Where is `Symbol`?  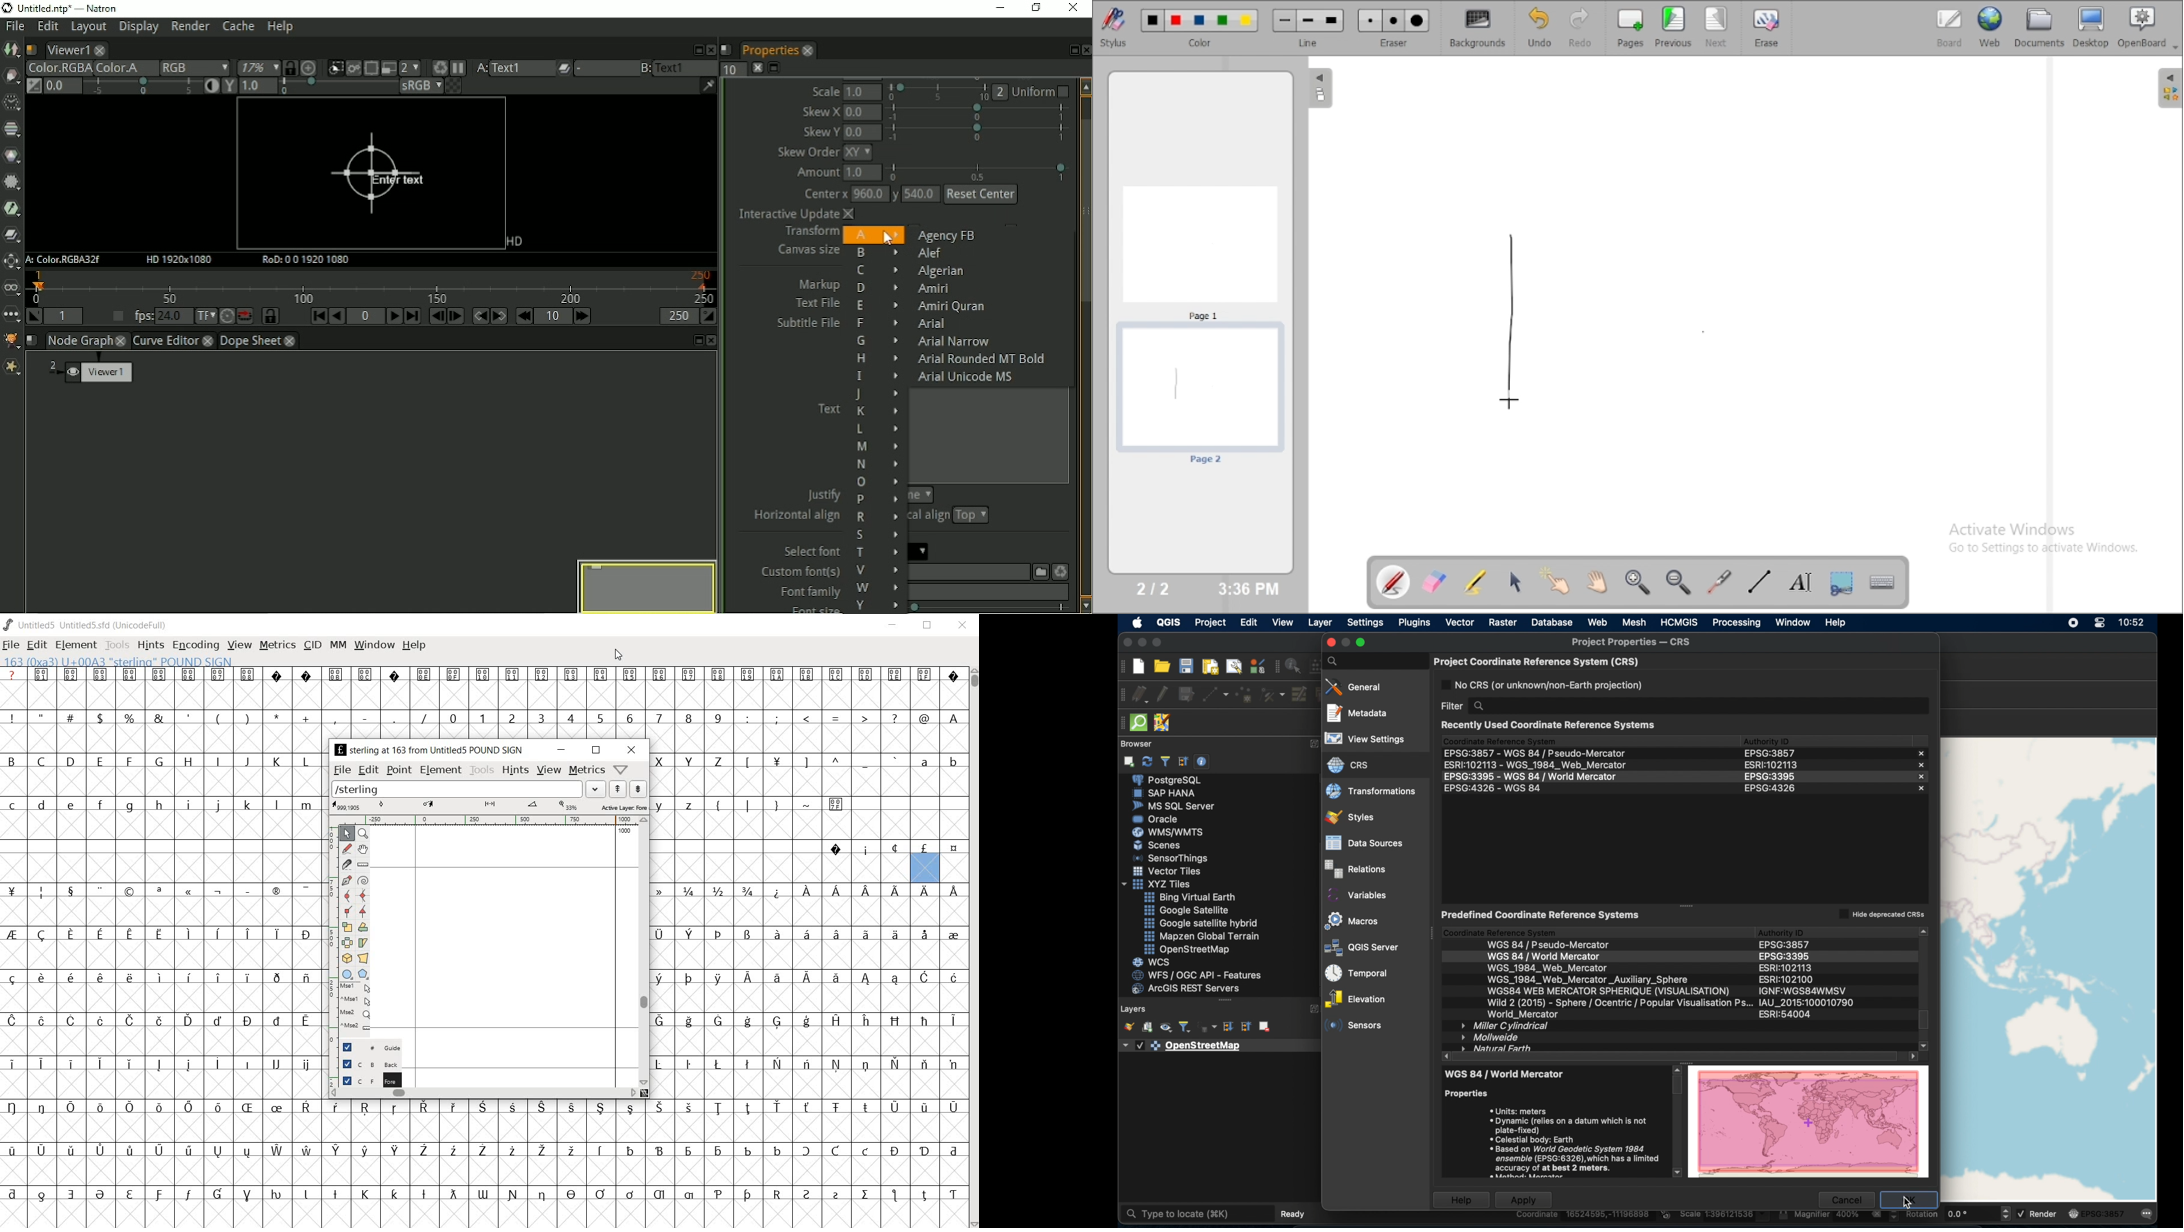 Symbol is located at coordinates (511, 1108).